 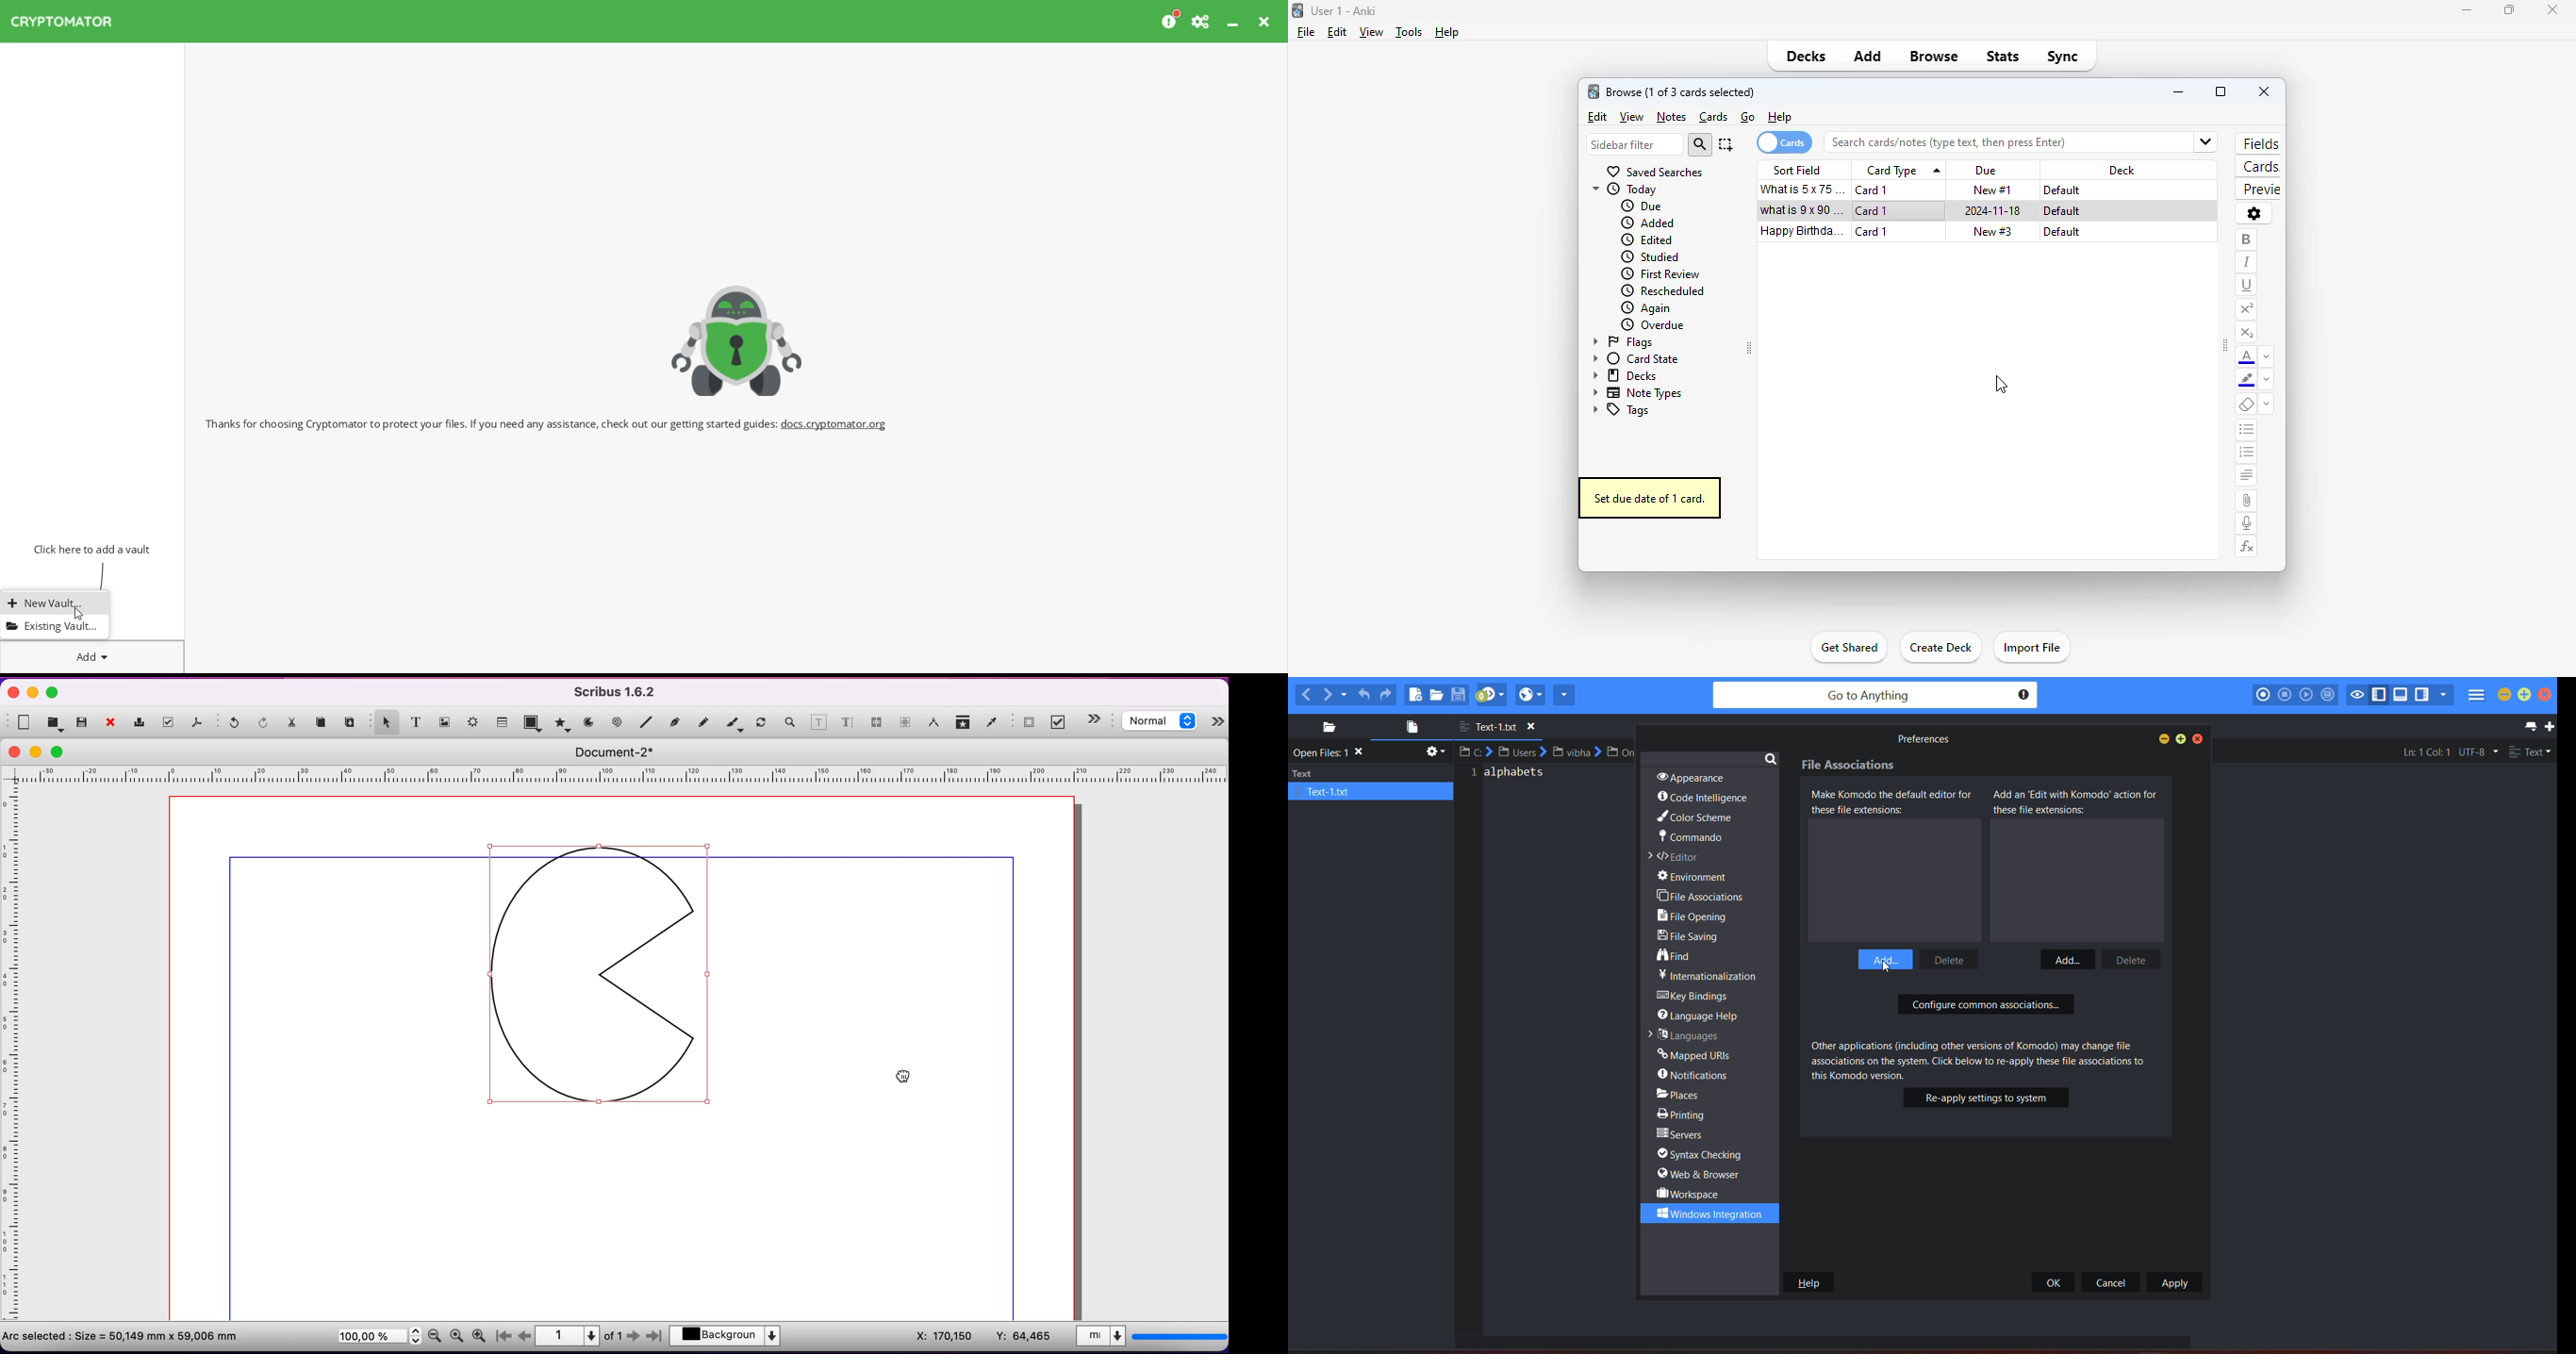 What do you see at coordinates (1993, 190) in the screenshot?
I see `new #1` at bounding box center [1993, 190].